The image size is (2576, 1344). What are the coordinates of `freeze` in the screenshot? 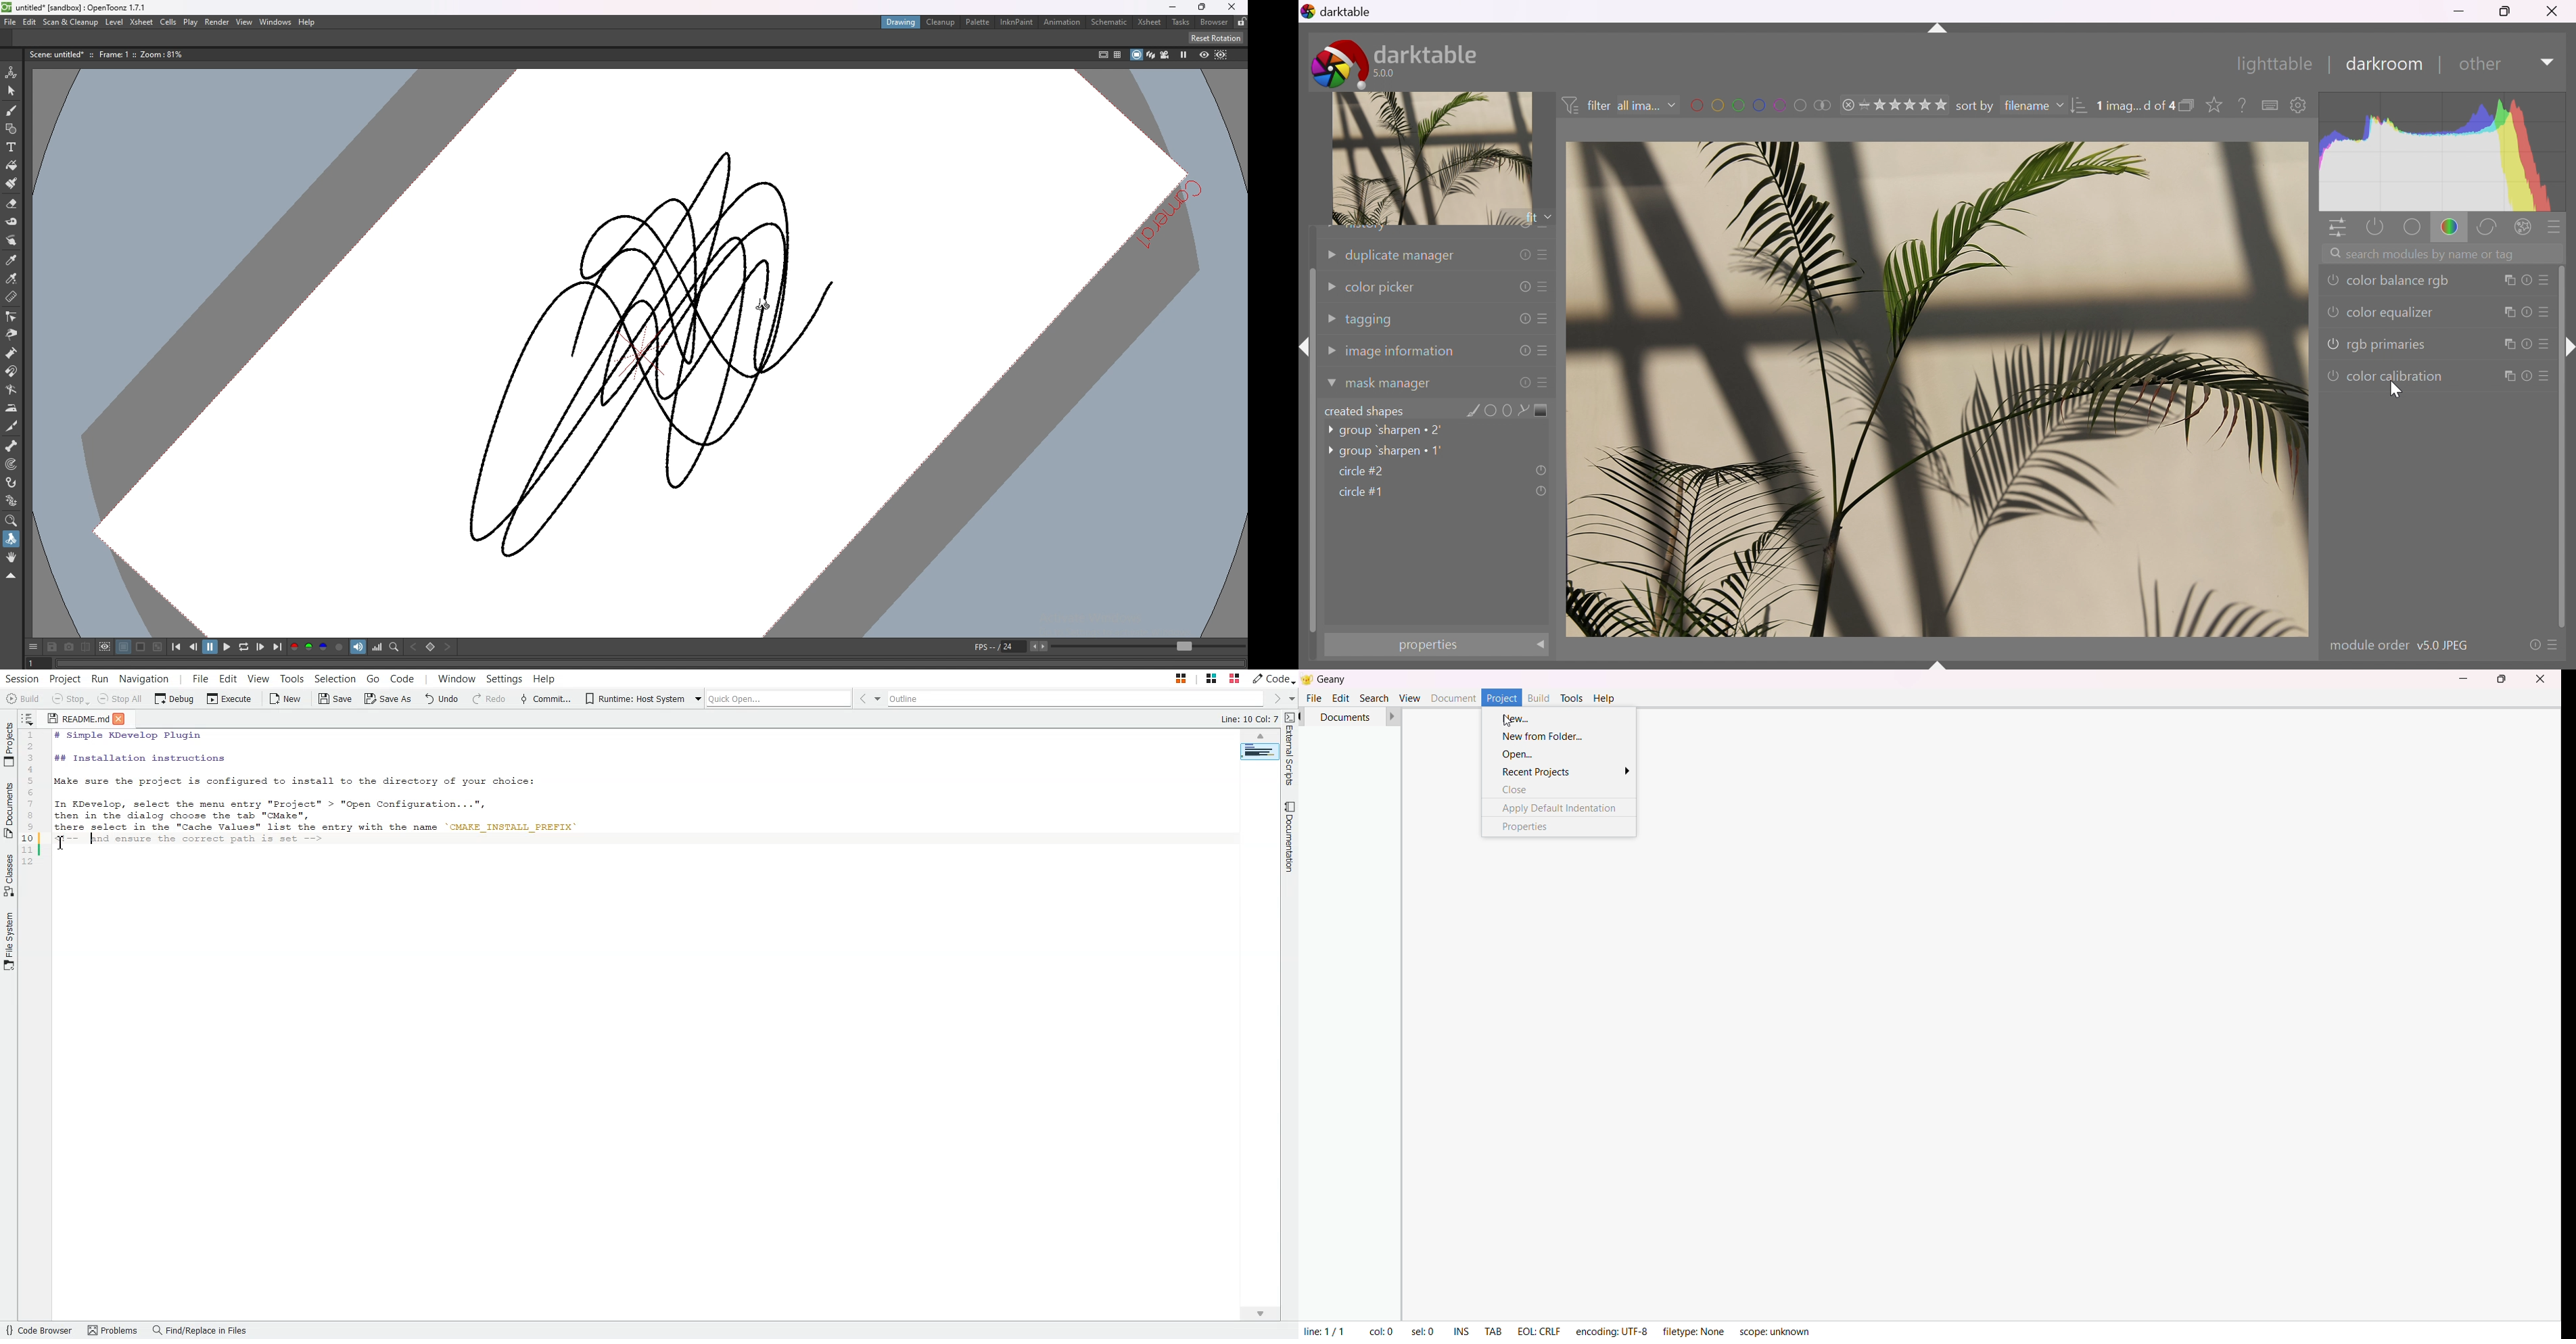 It's located at (1184, 55).